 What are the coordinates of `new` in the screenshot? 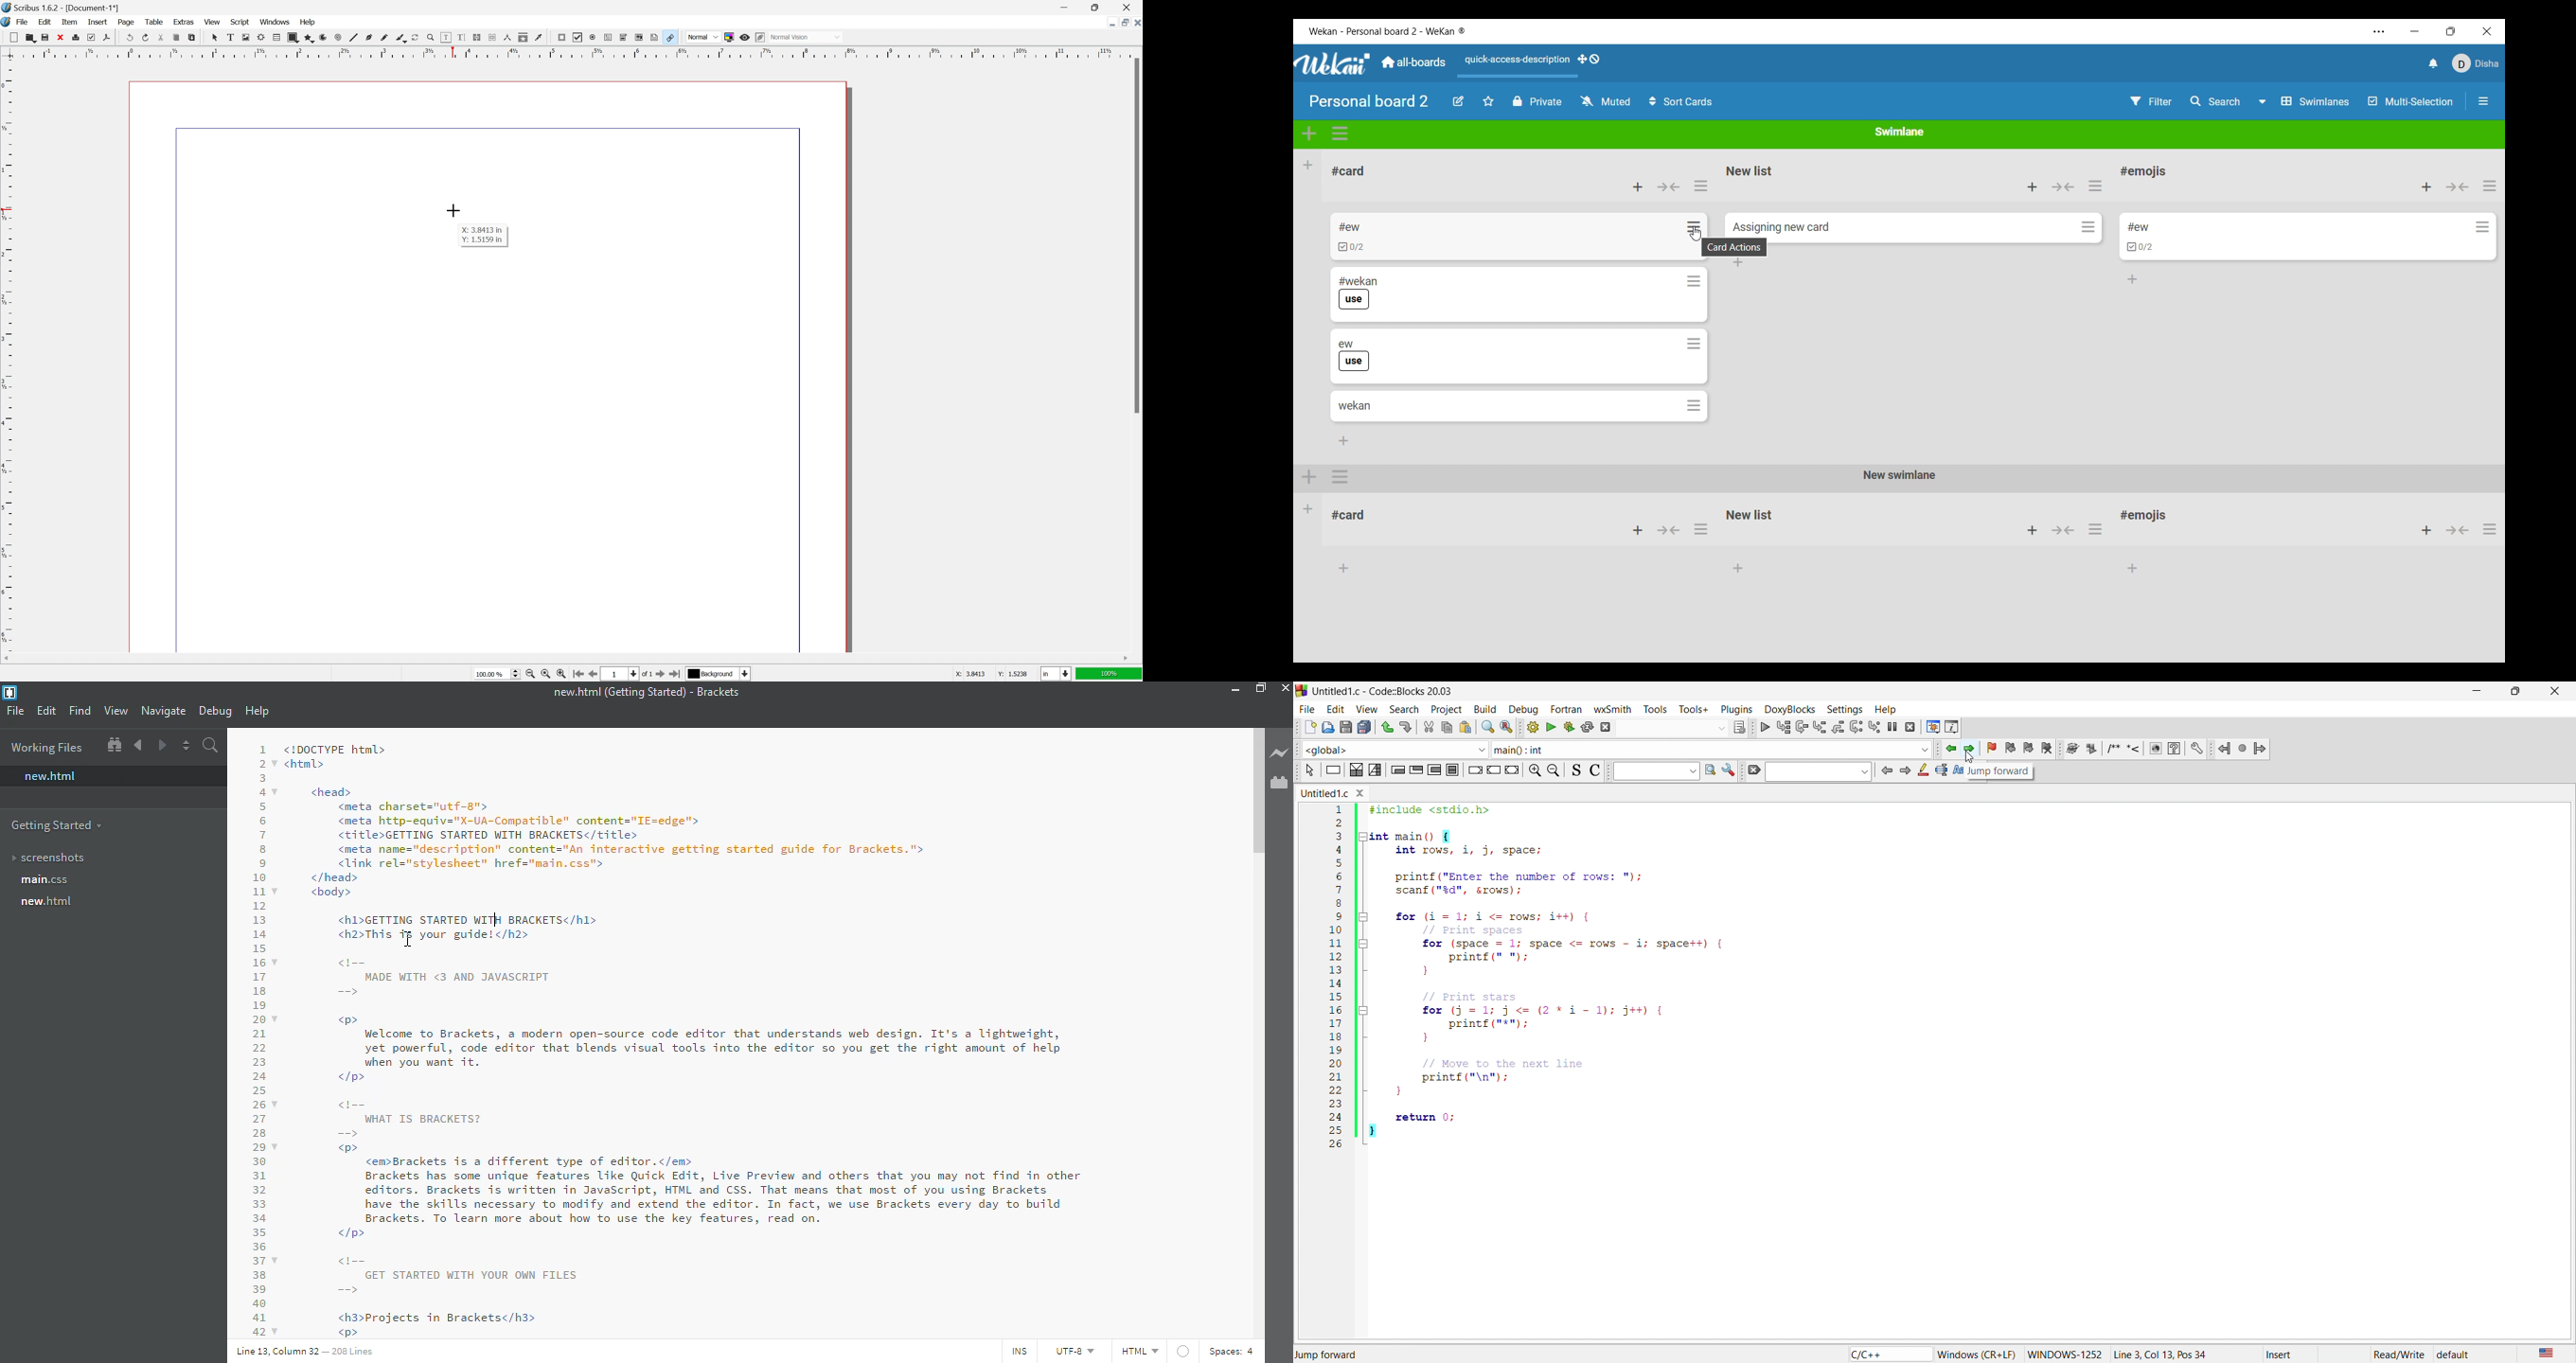 It's located at (50, 775).